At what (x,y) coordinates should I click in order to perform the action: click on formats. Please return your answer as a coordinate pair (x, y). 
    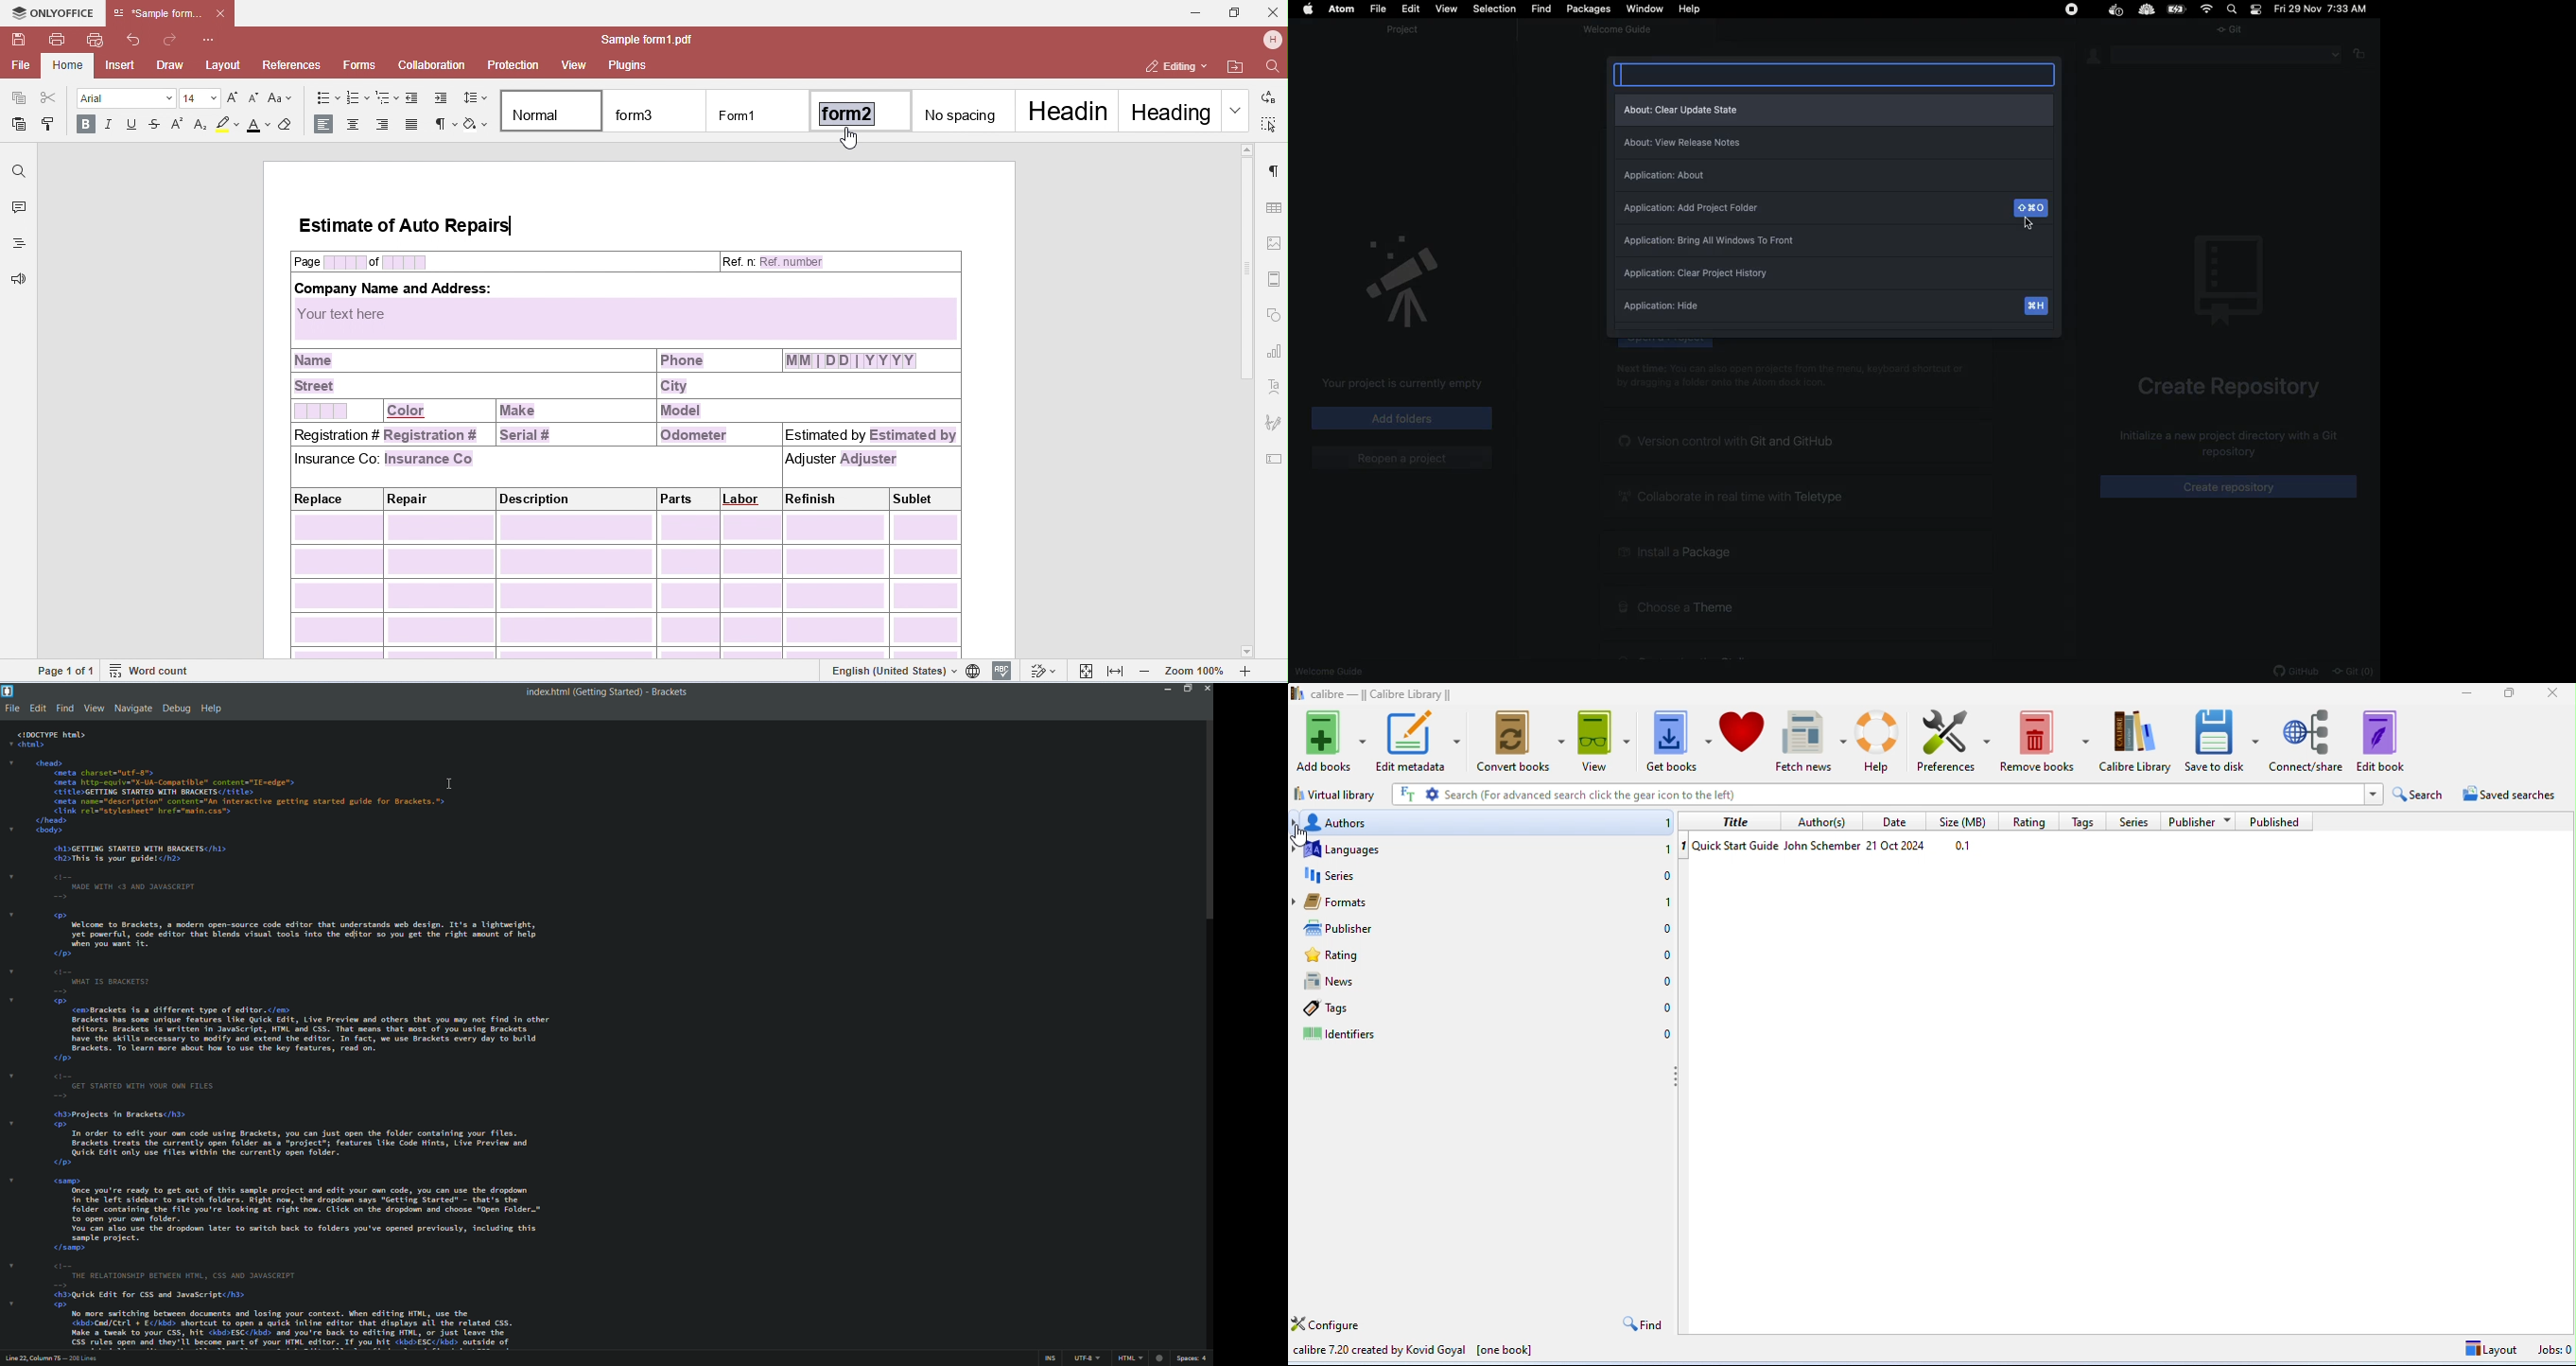
    Looking at the image, I should click on (1492, 902).